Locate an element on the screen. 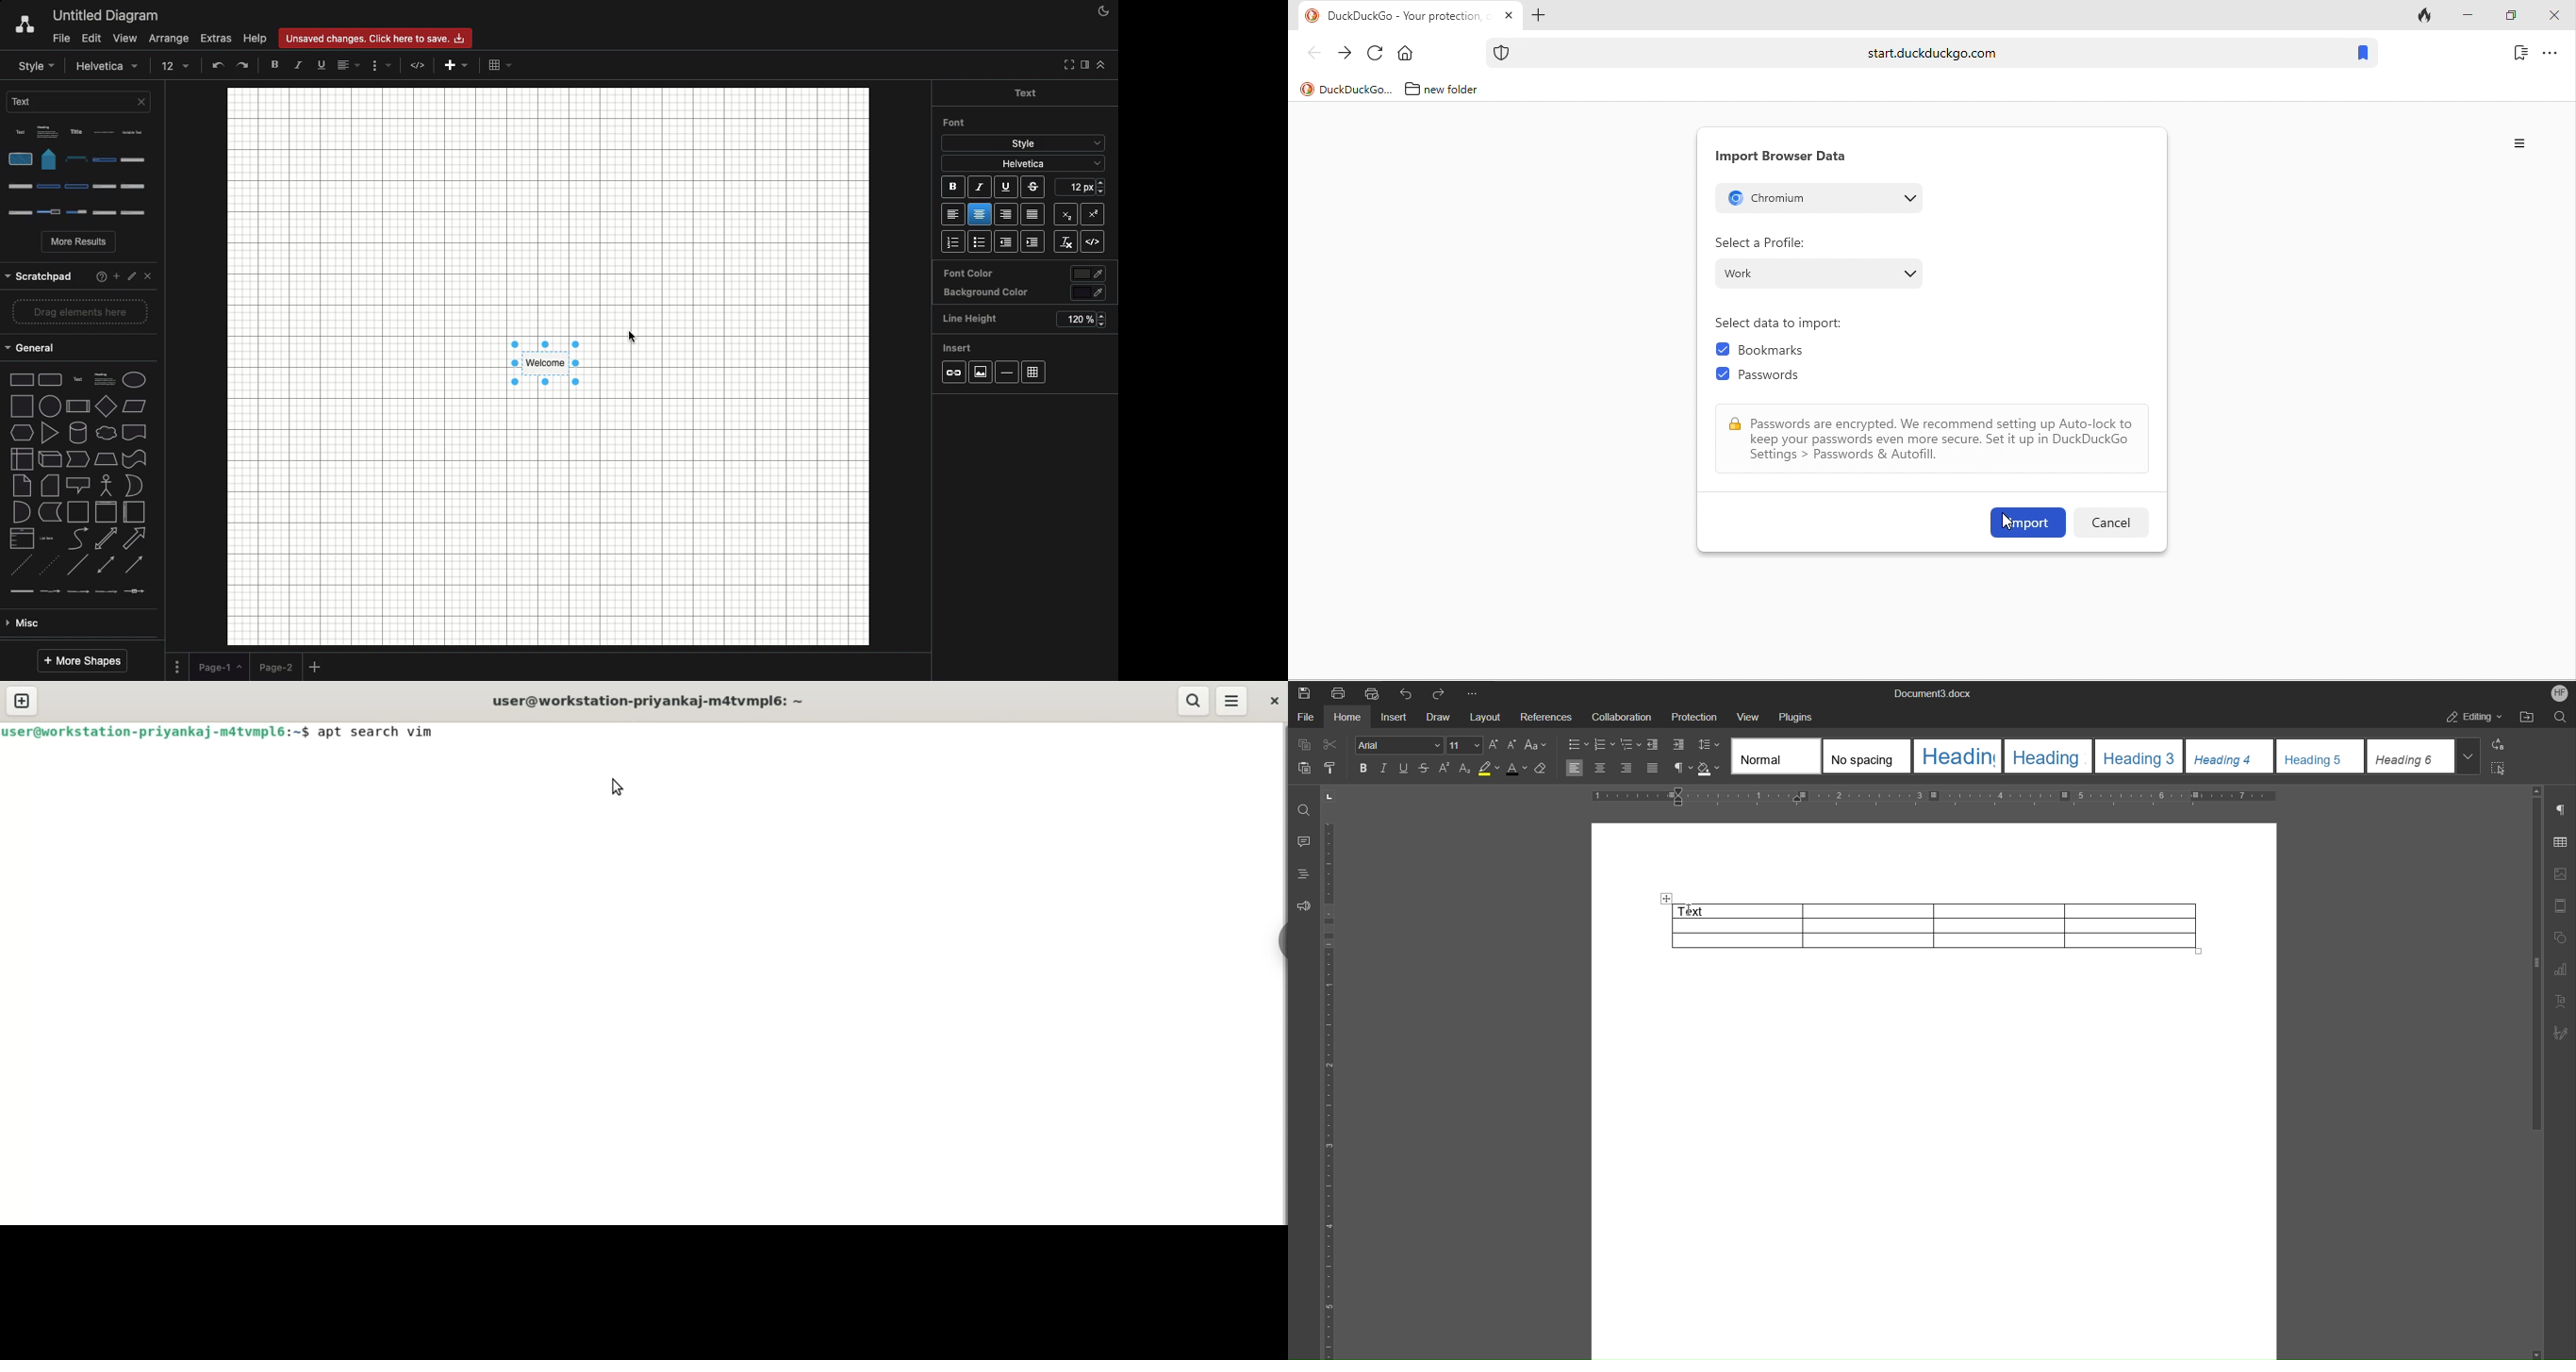 This screenshot has width=2576, height=1372. Strikethrough is located at coordinates (1035, 188).